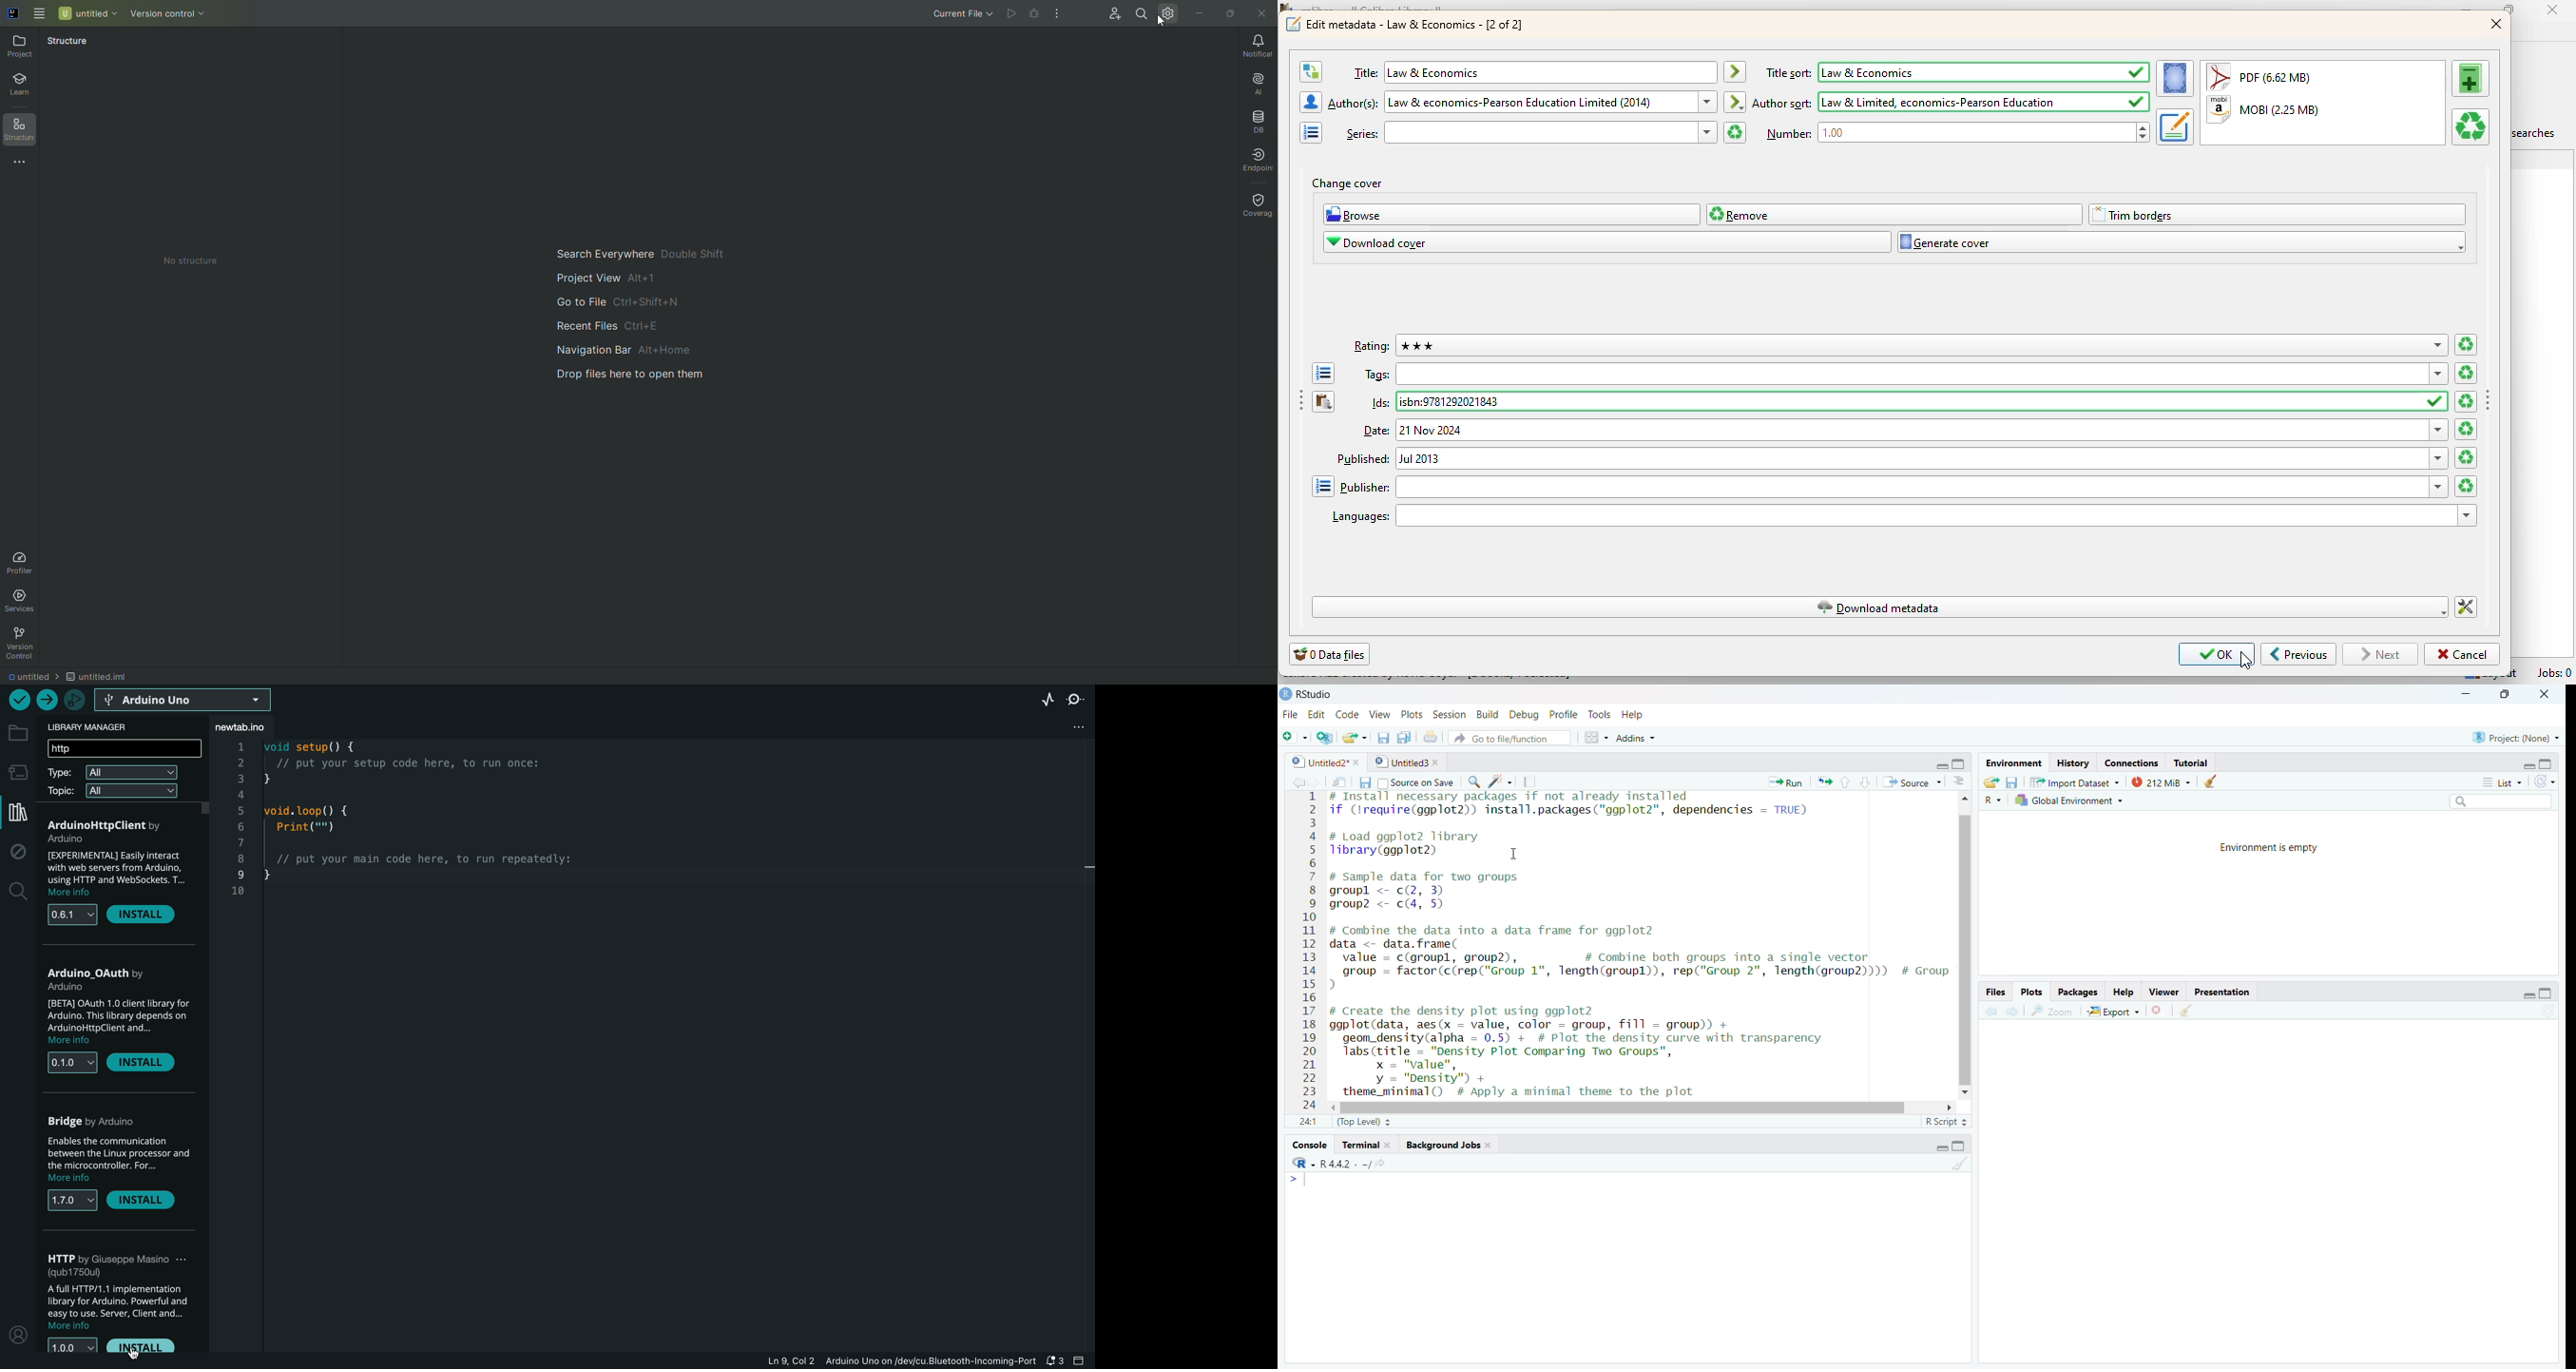  Describe the element at coordinates (1320, 762) in the screenshot. I see `untitled2` at that location.